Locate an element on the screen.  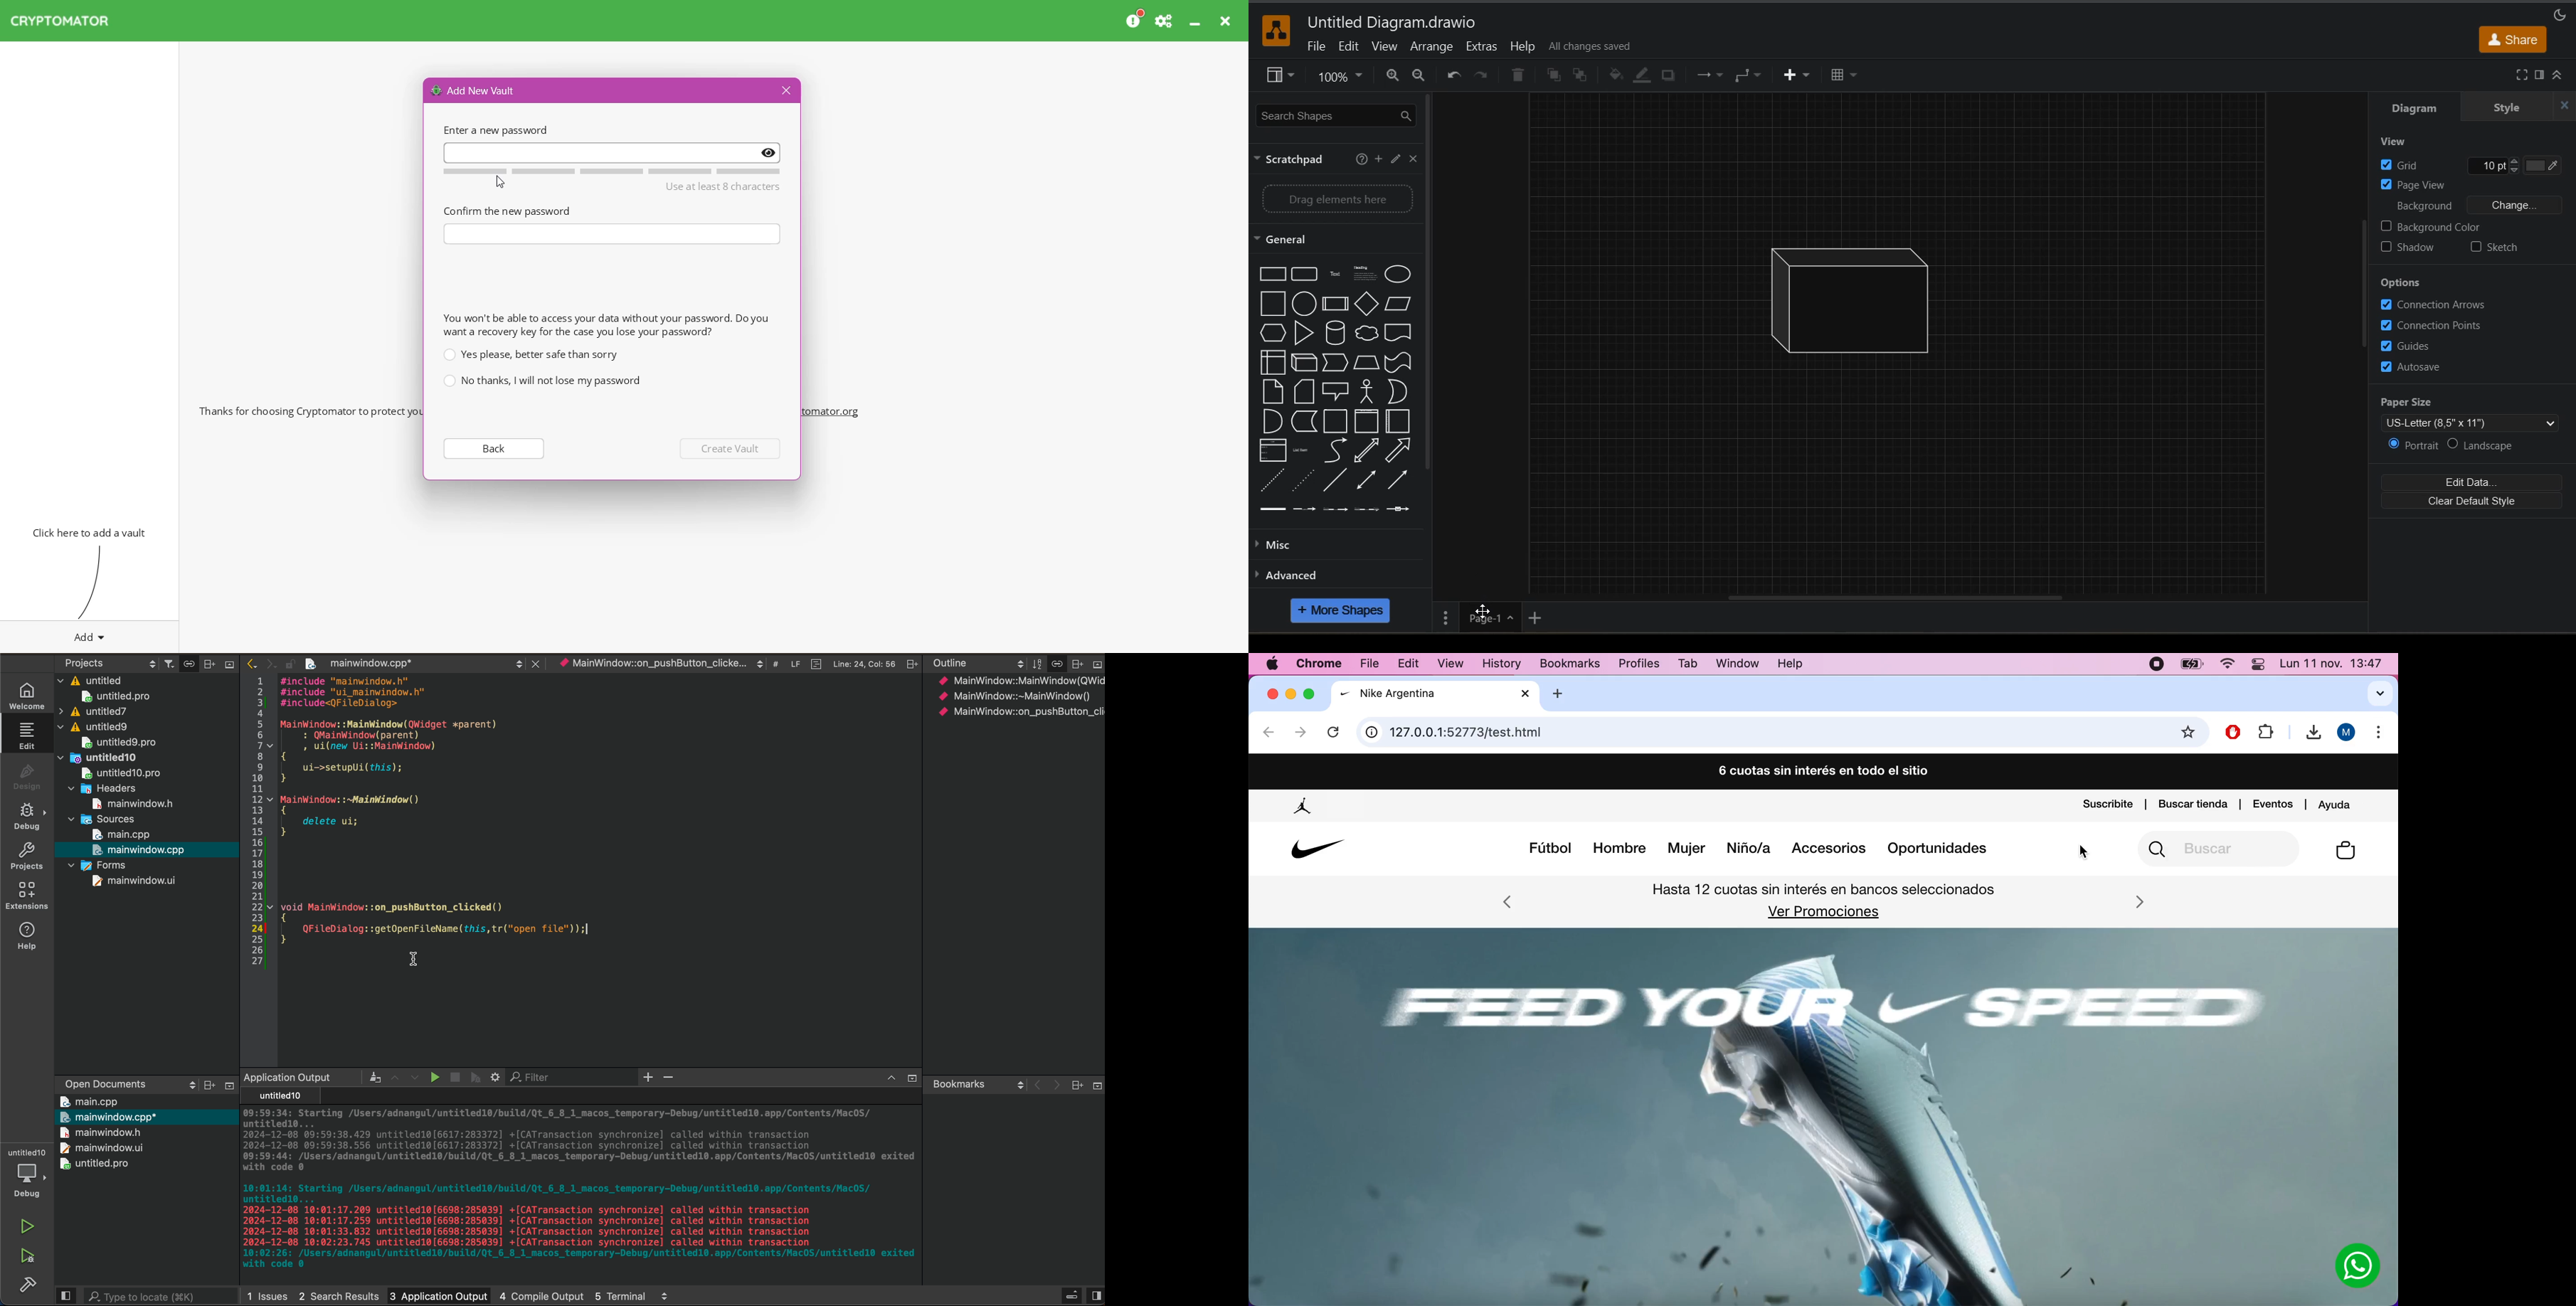
fullscreen is located at coordinates (2522, 75).